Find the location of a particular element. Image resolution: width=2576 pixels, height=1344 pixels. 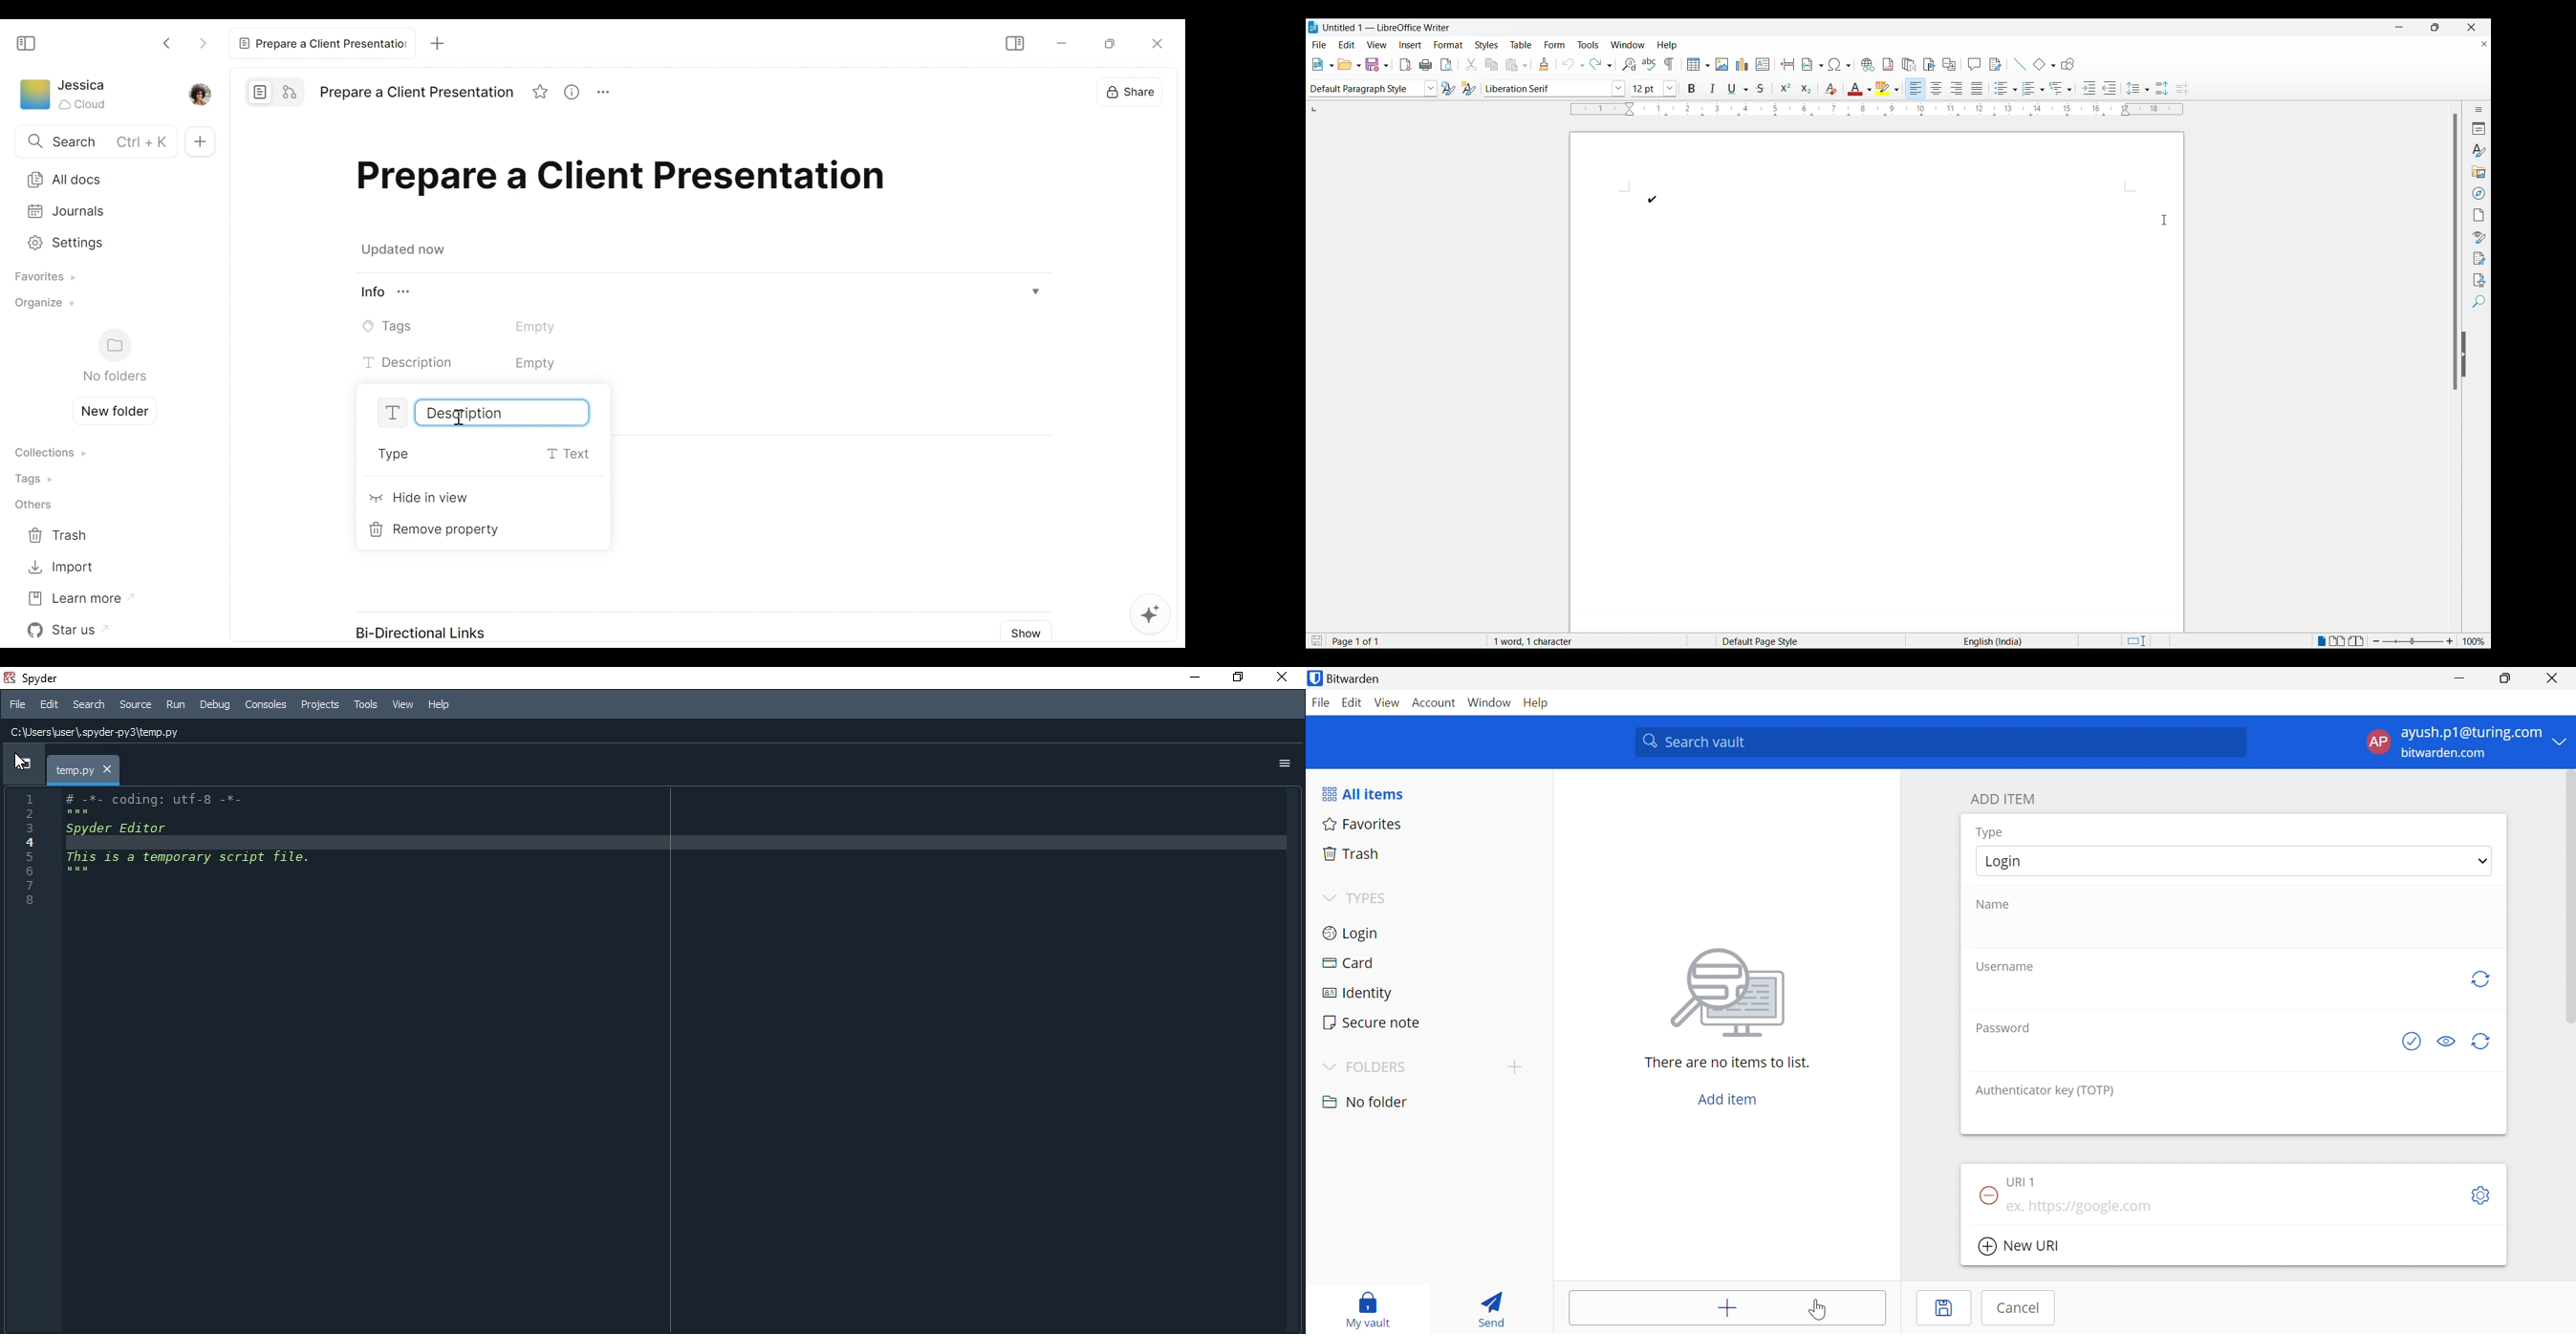

insert field is located at coordinates (1812, 64).